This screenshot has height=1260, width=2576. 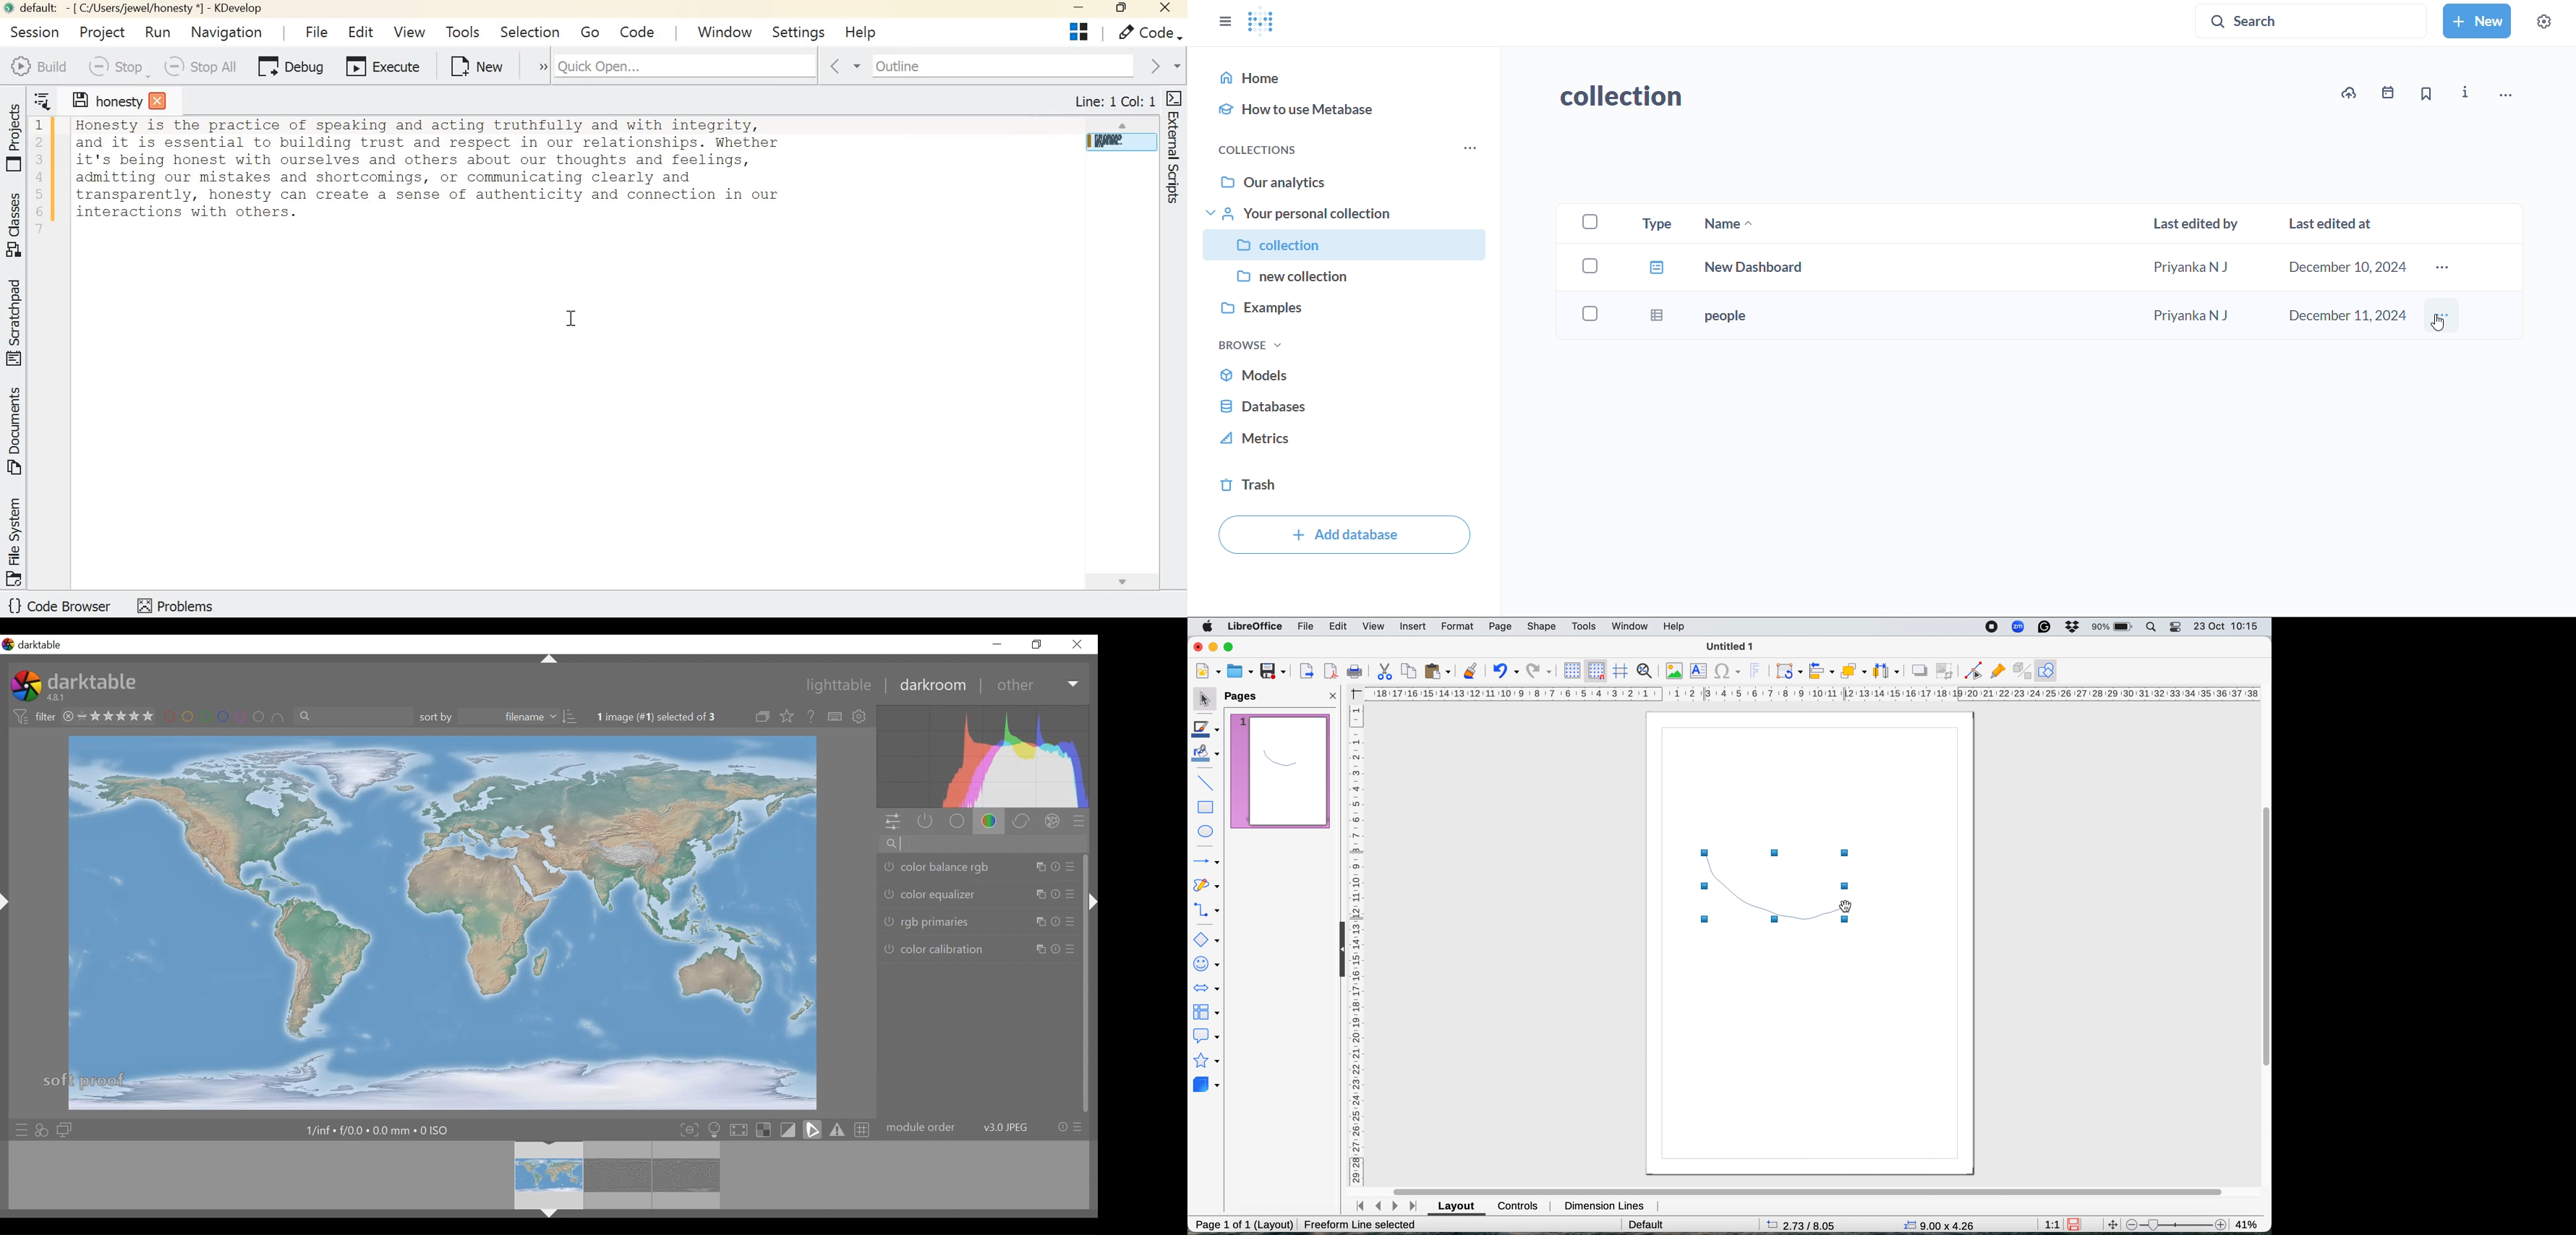 I want to click on insert, so click(x=1414, y=627).